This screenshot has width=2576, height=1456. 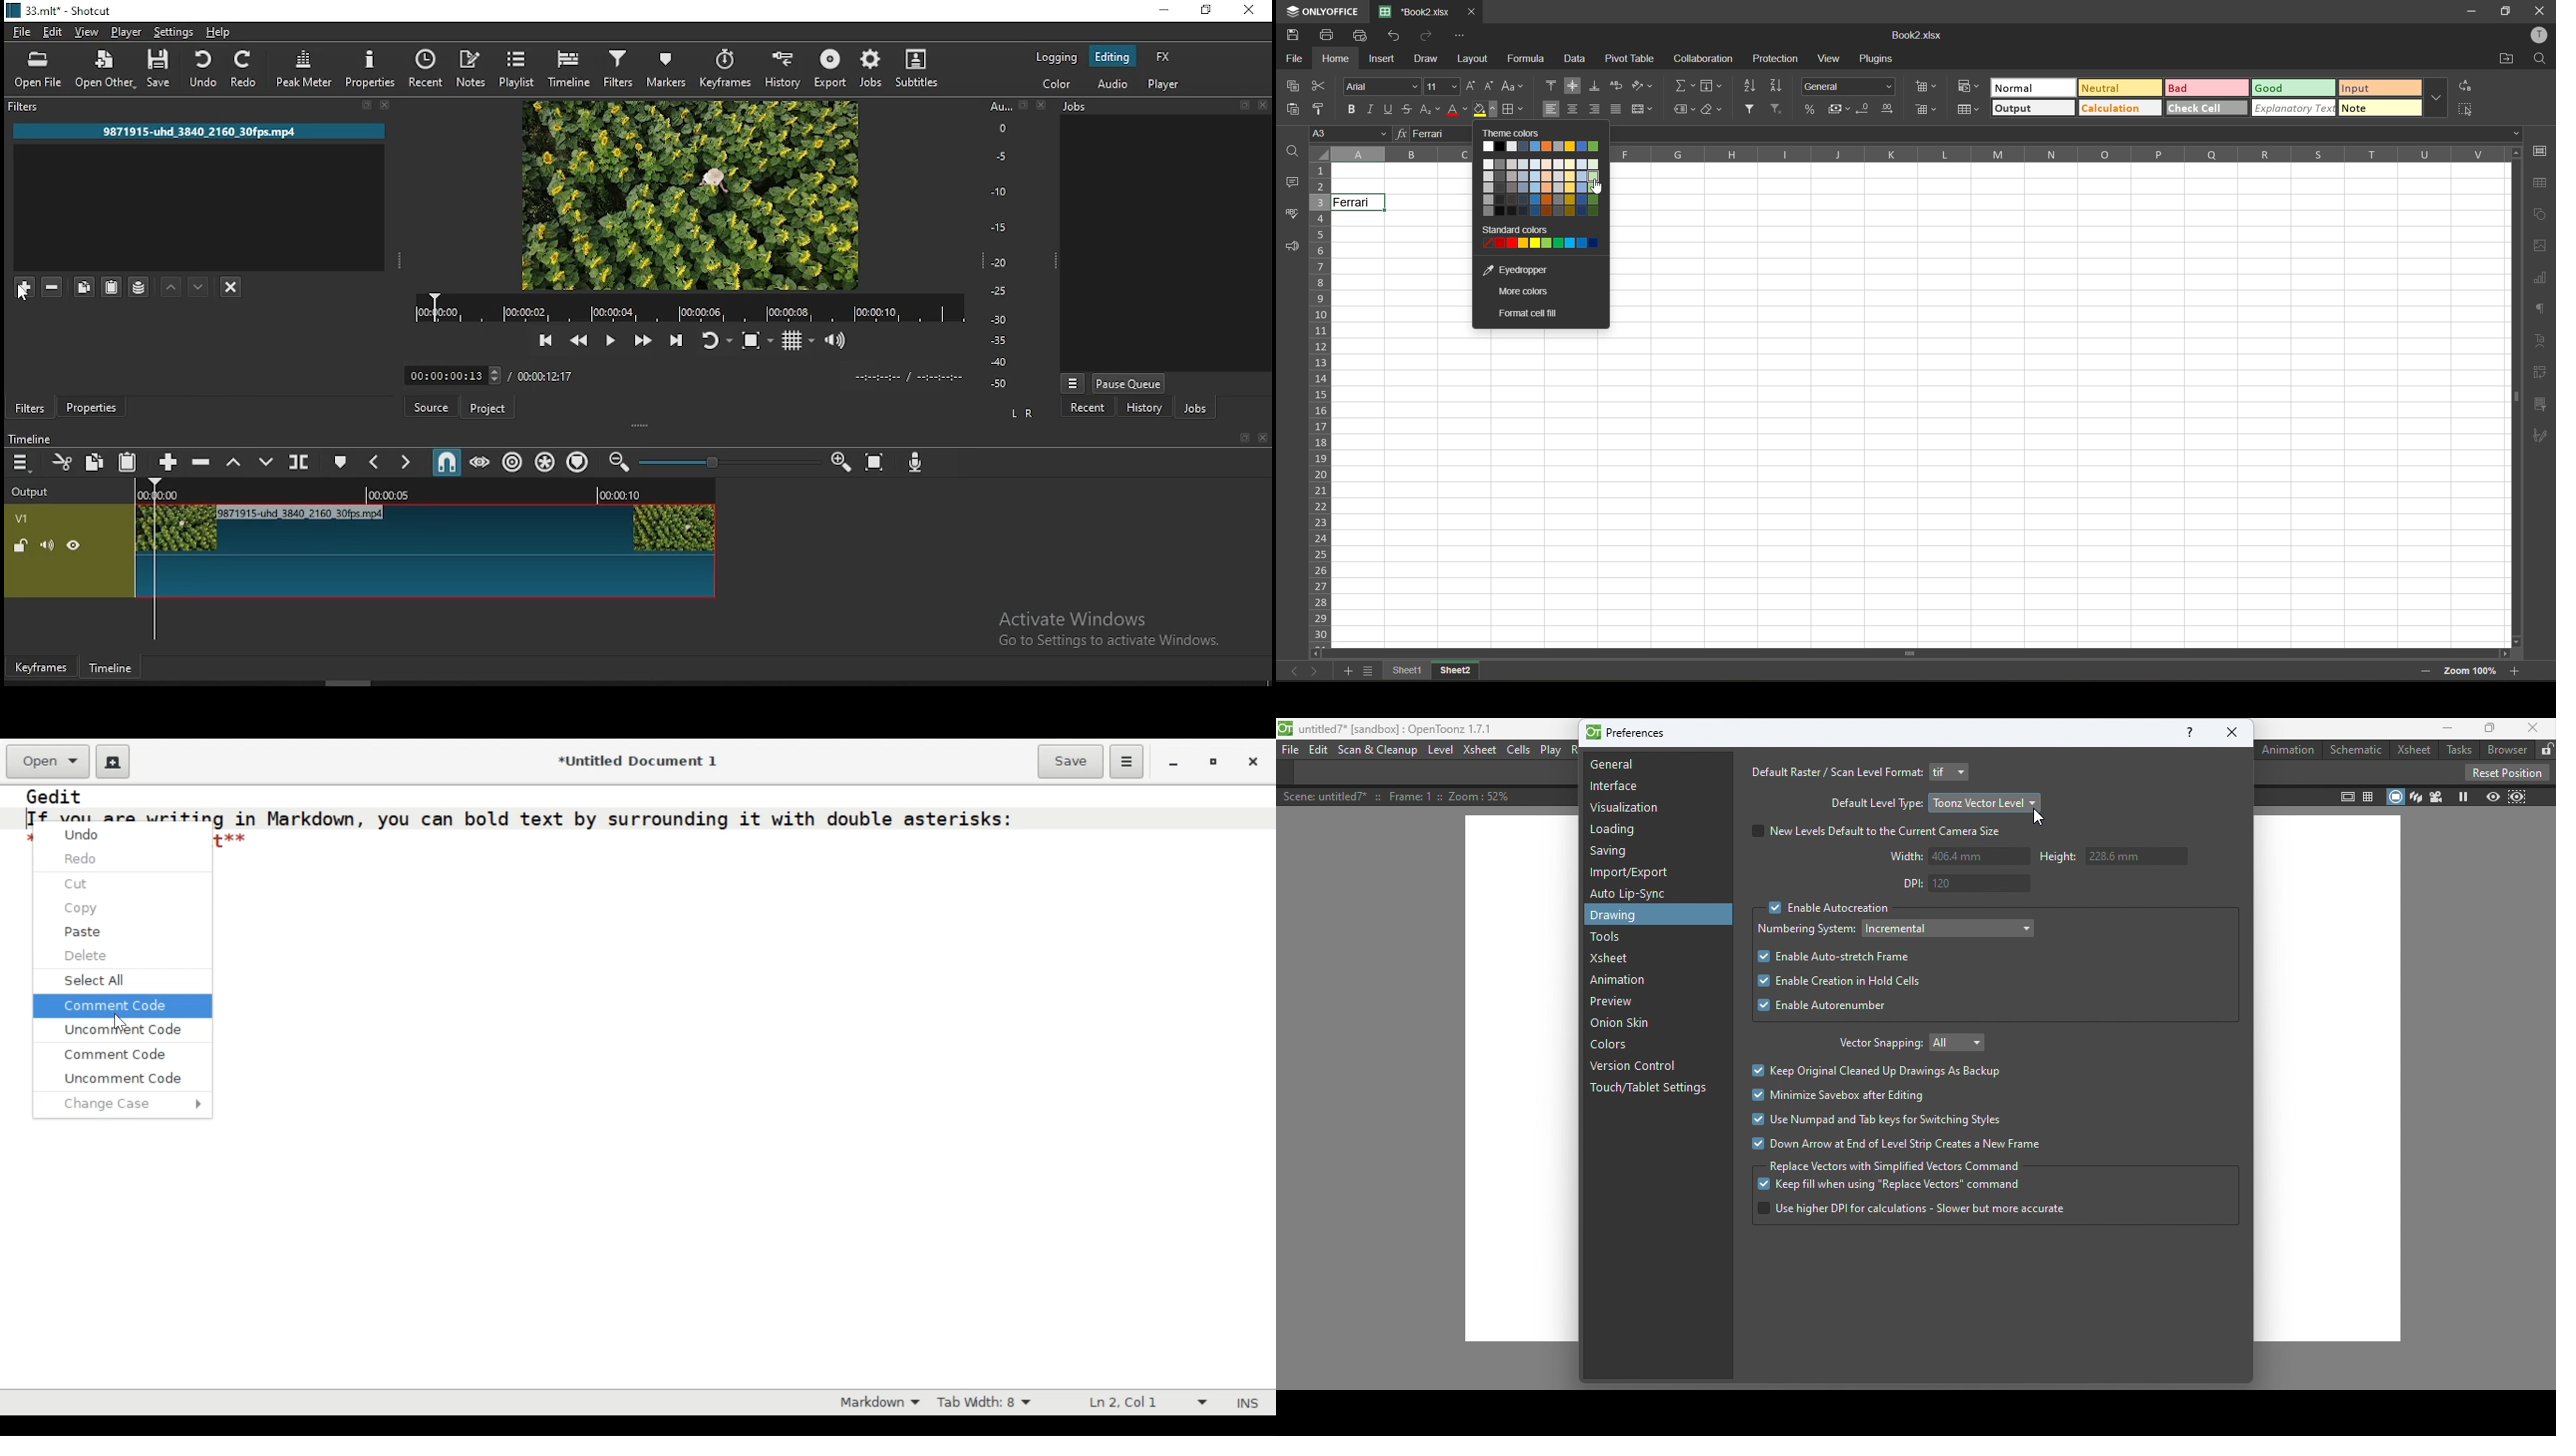 What do you see at coordinates (1373, 108) in the screenshot?
I see `italic` at bounding box center [1373, 108].